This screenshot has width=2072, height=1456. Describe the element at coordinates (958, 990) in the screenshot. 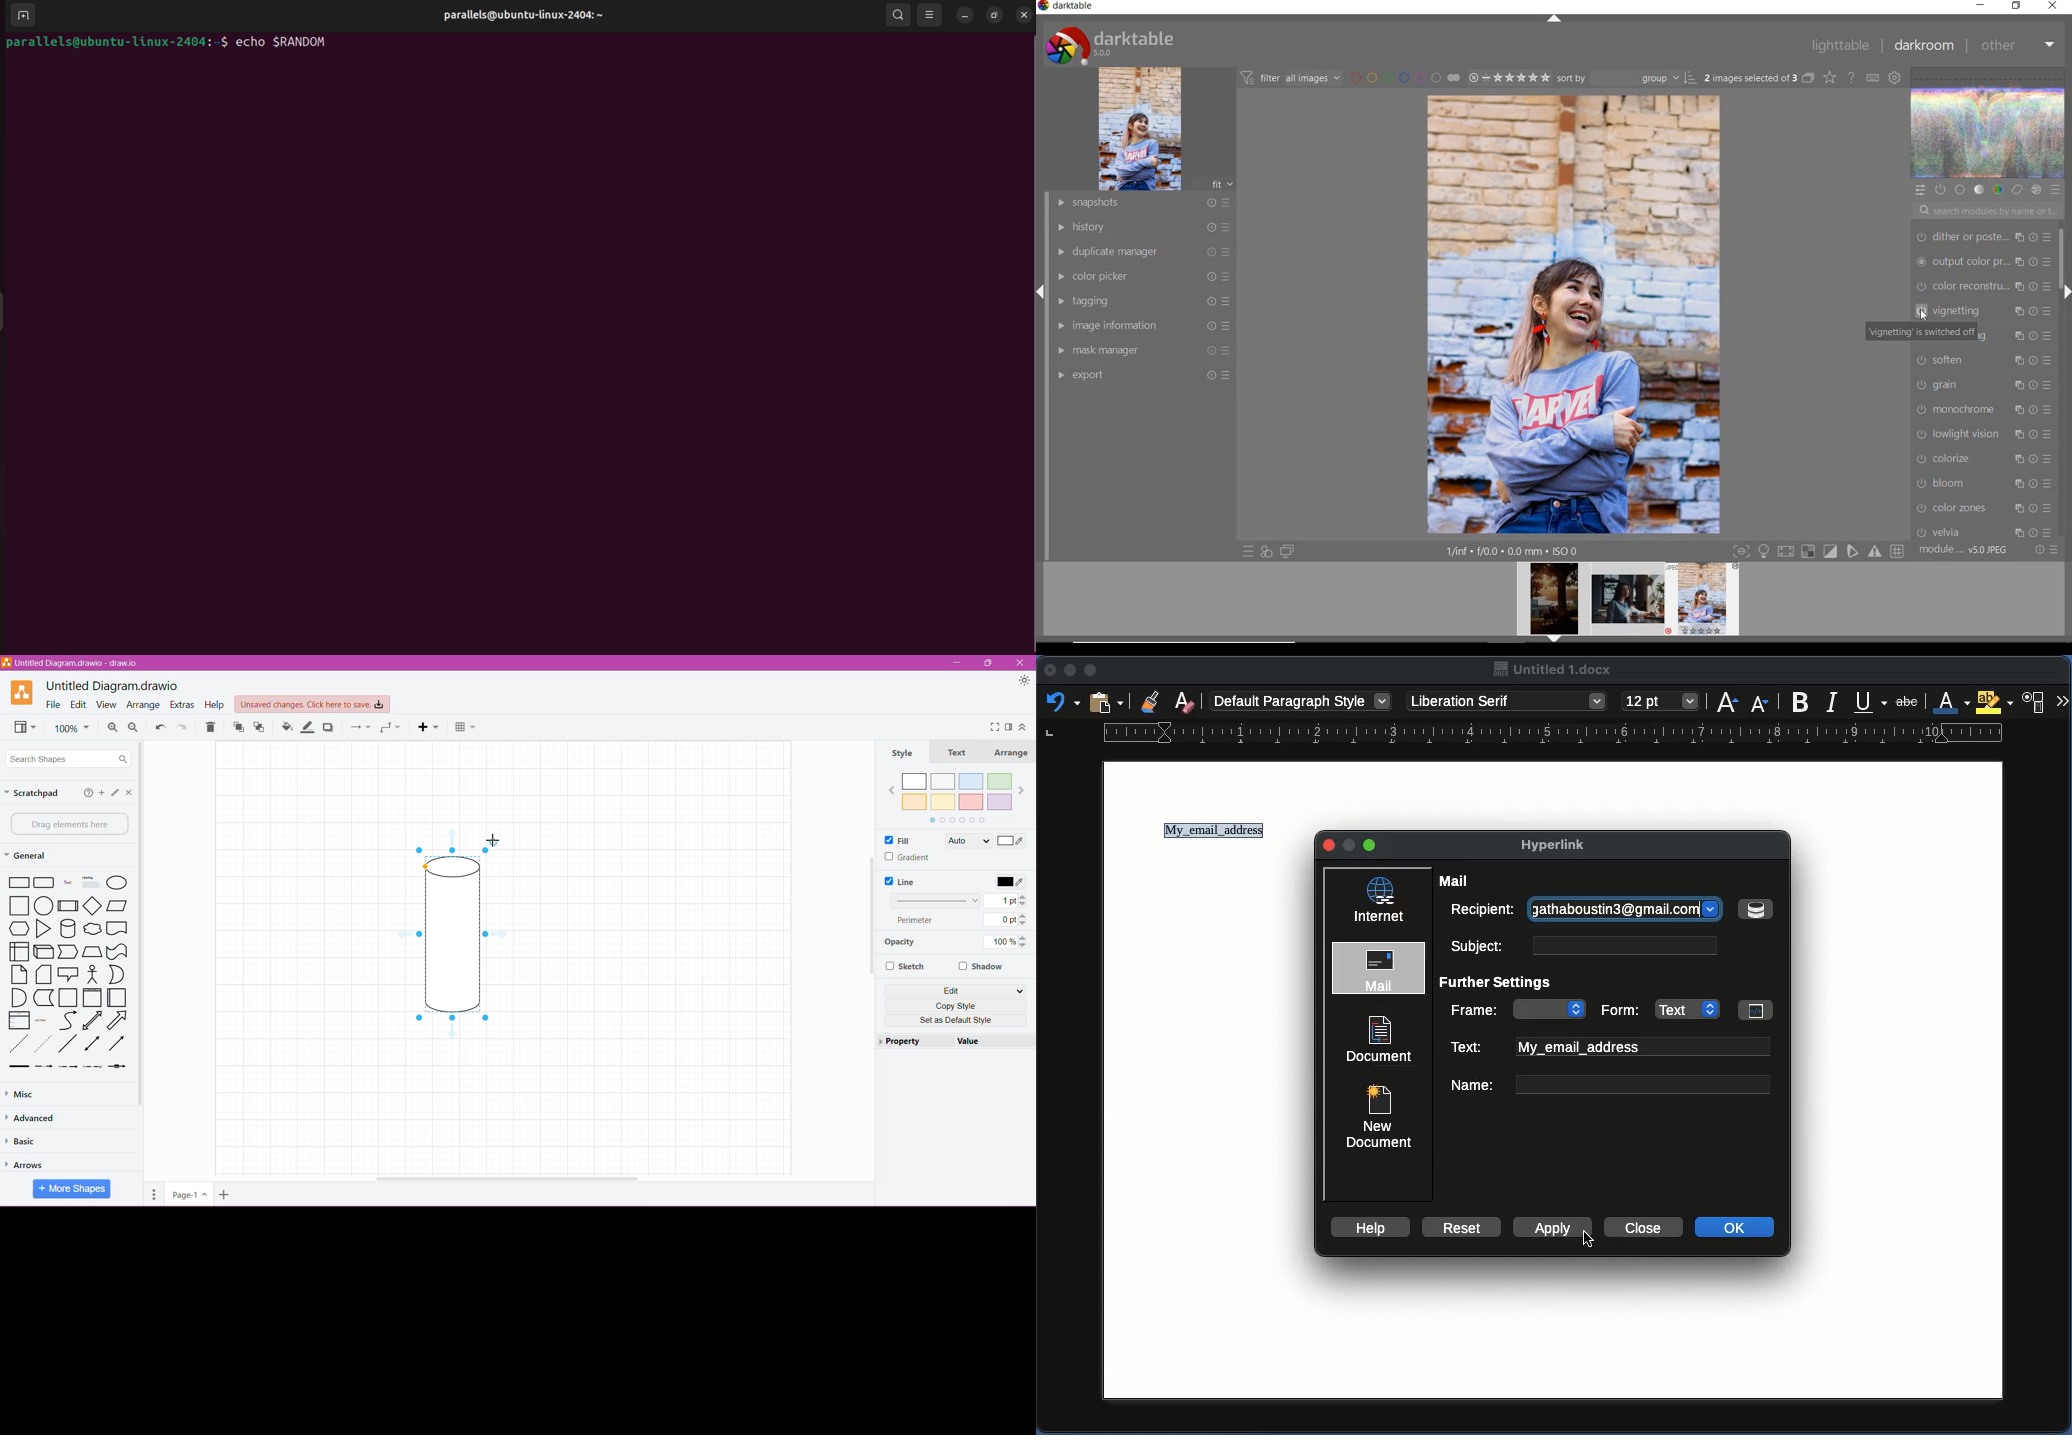

I see `Edit` at that location.